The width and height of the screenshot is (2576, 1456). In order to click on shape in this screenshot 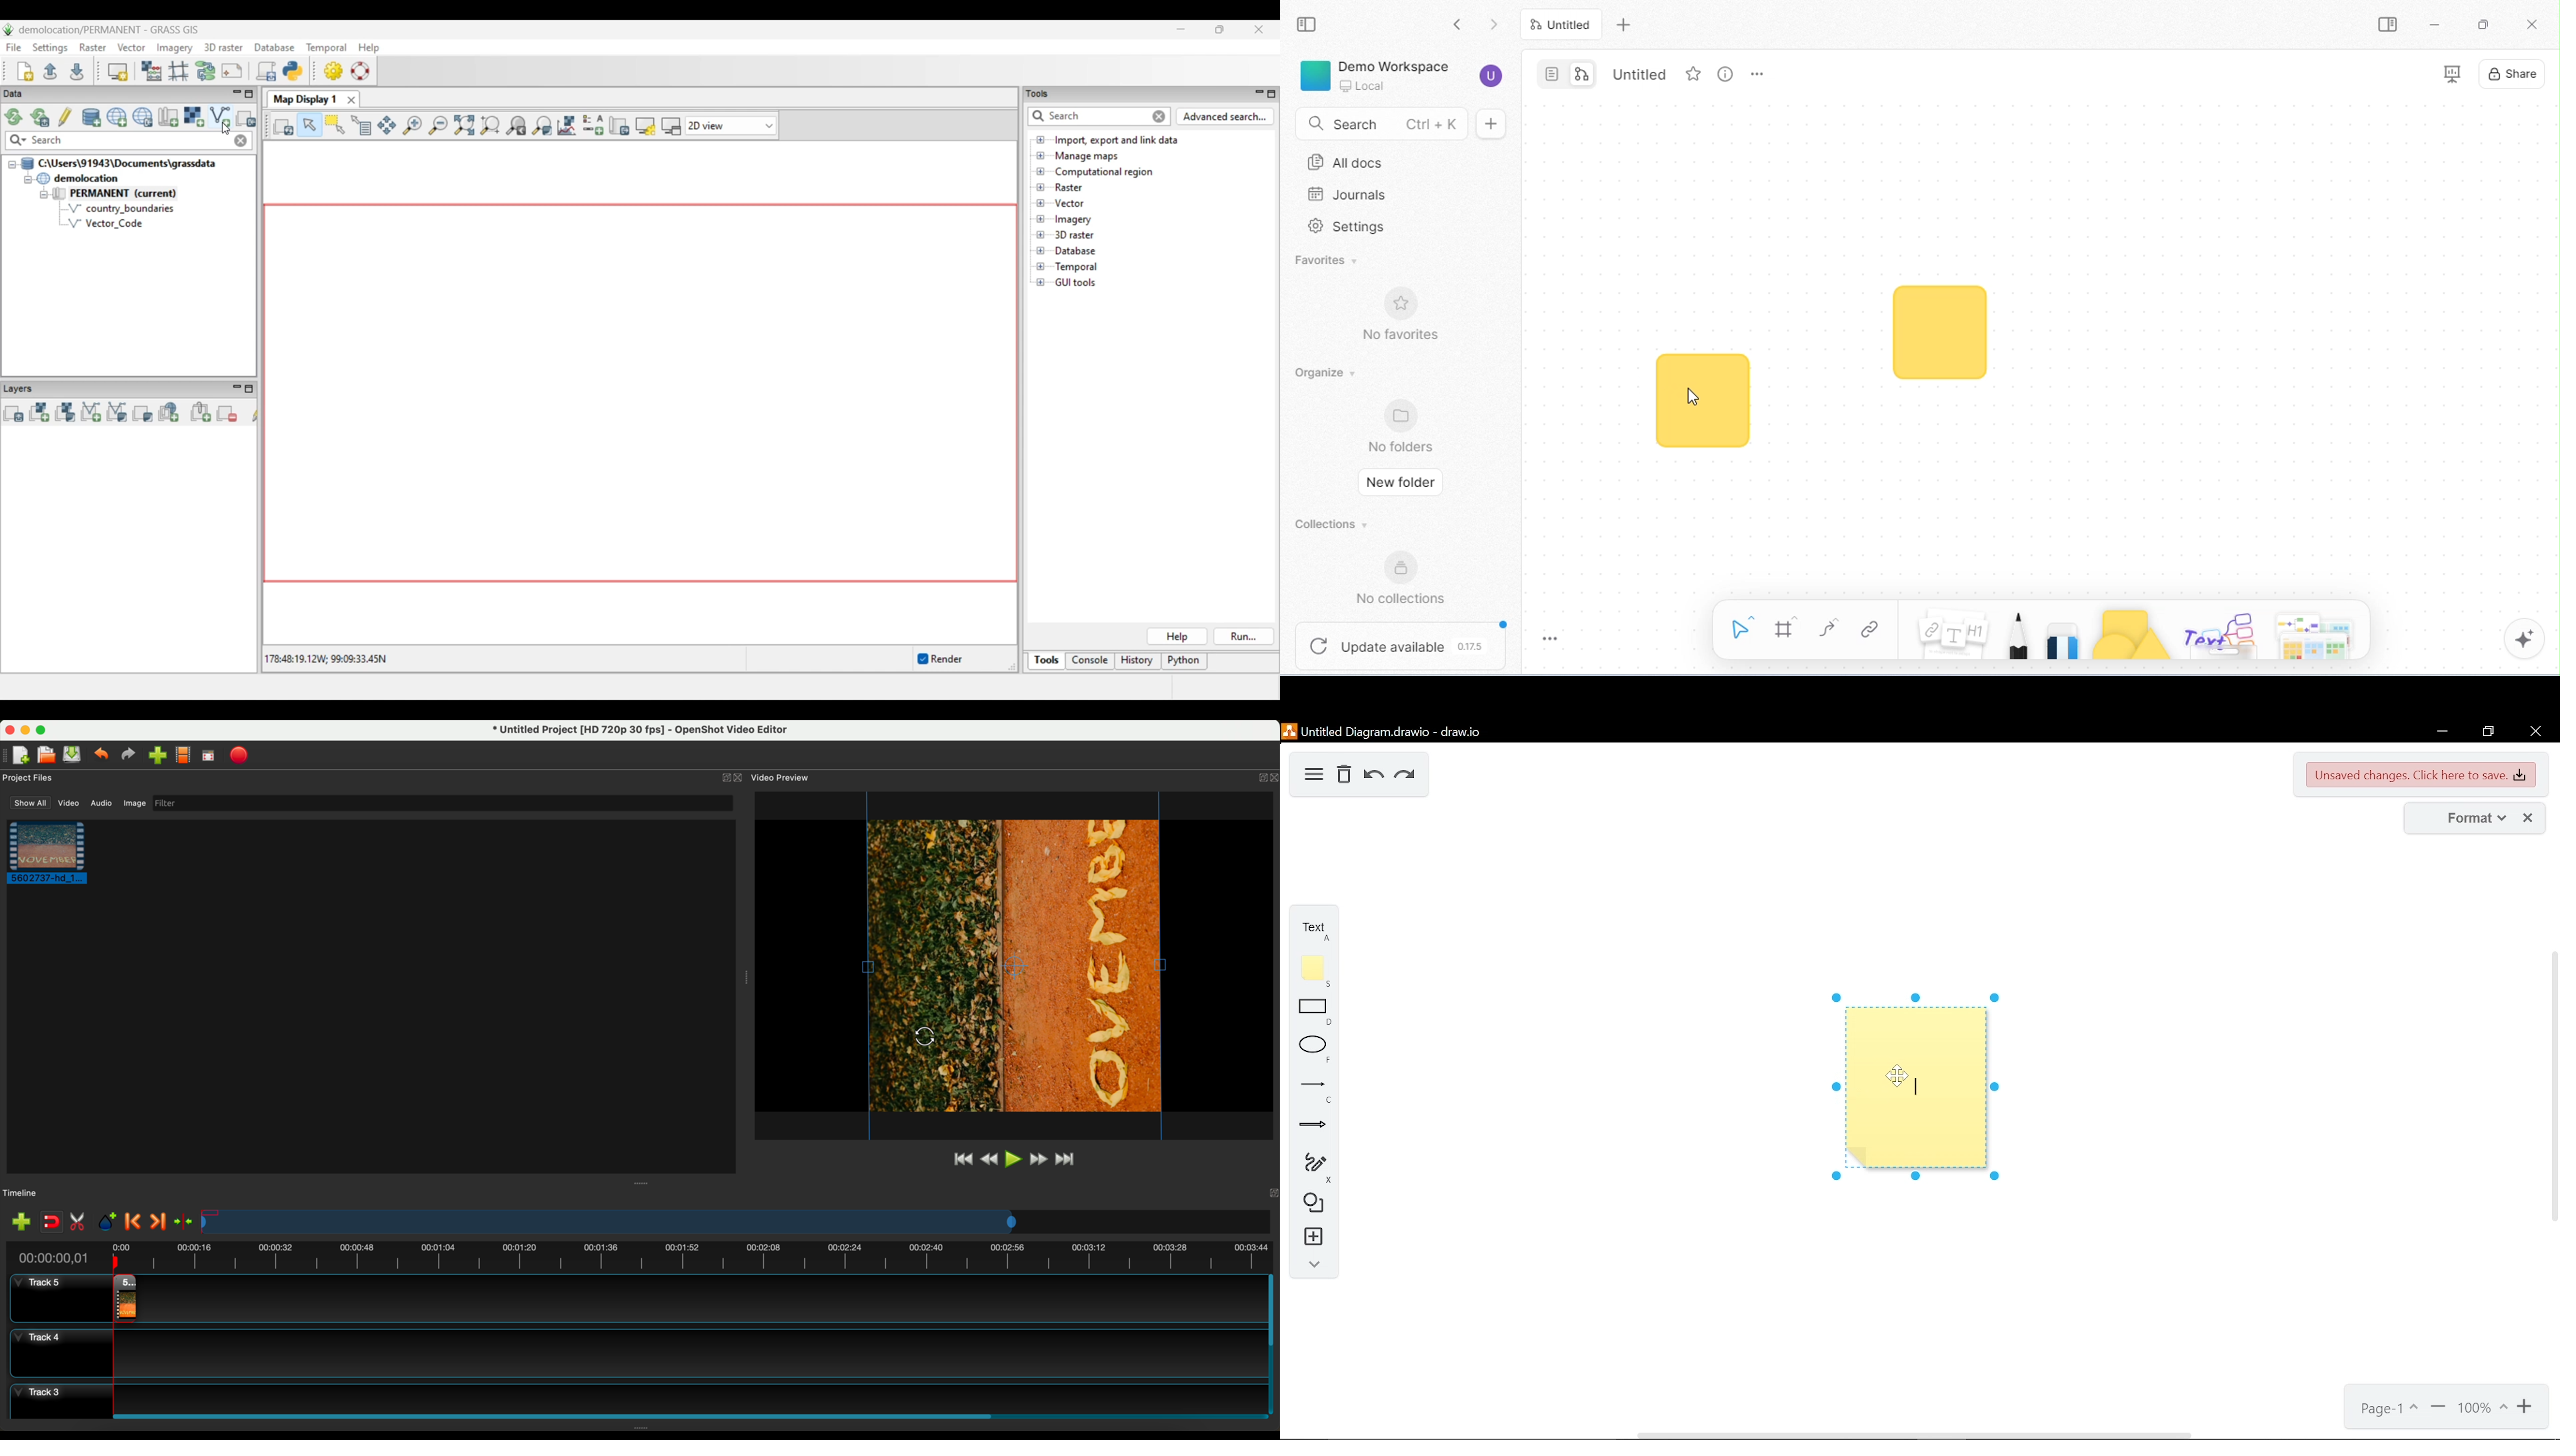, I will do `click(1704, 400)`.